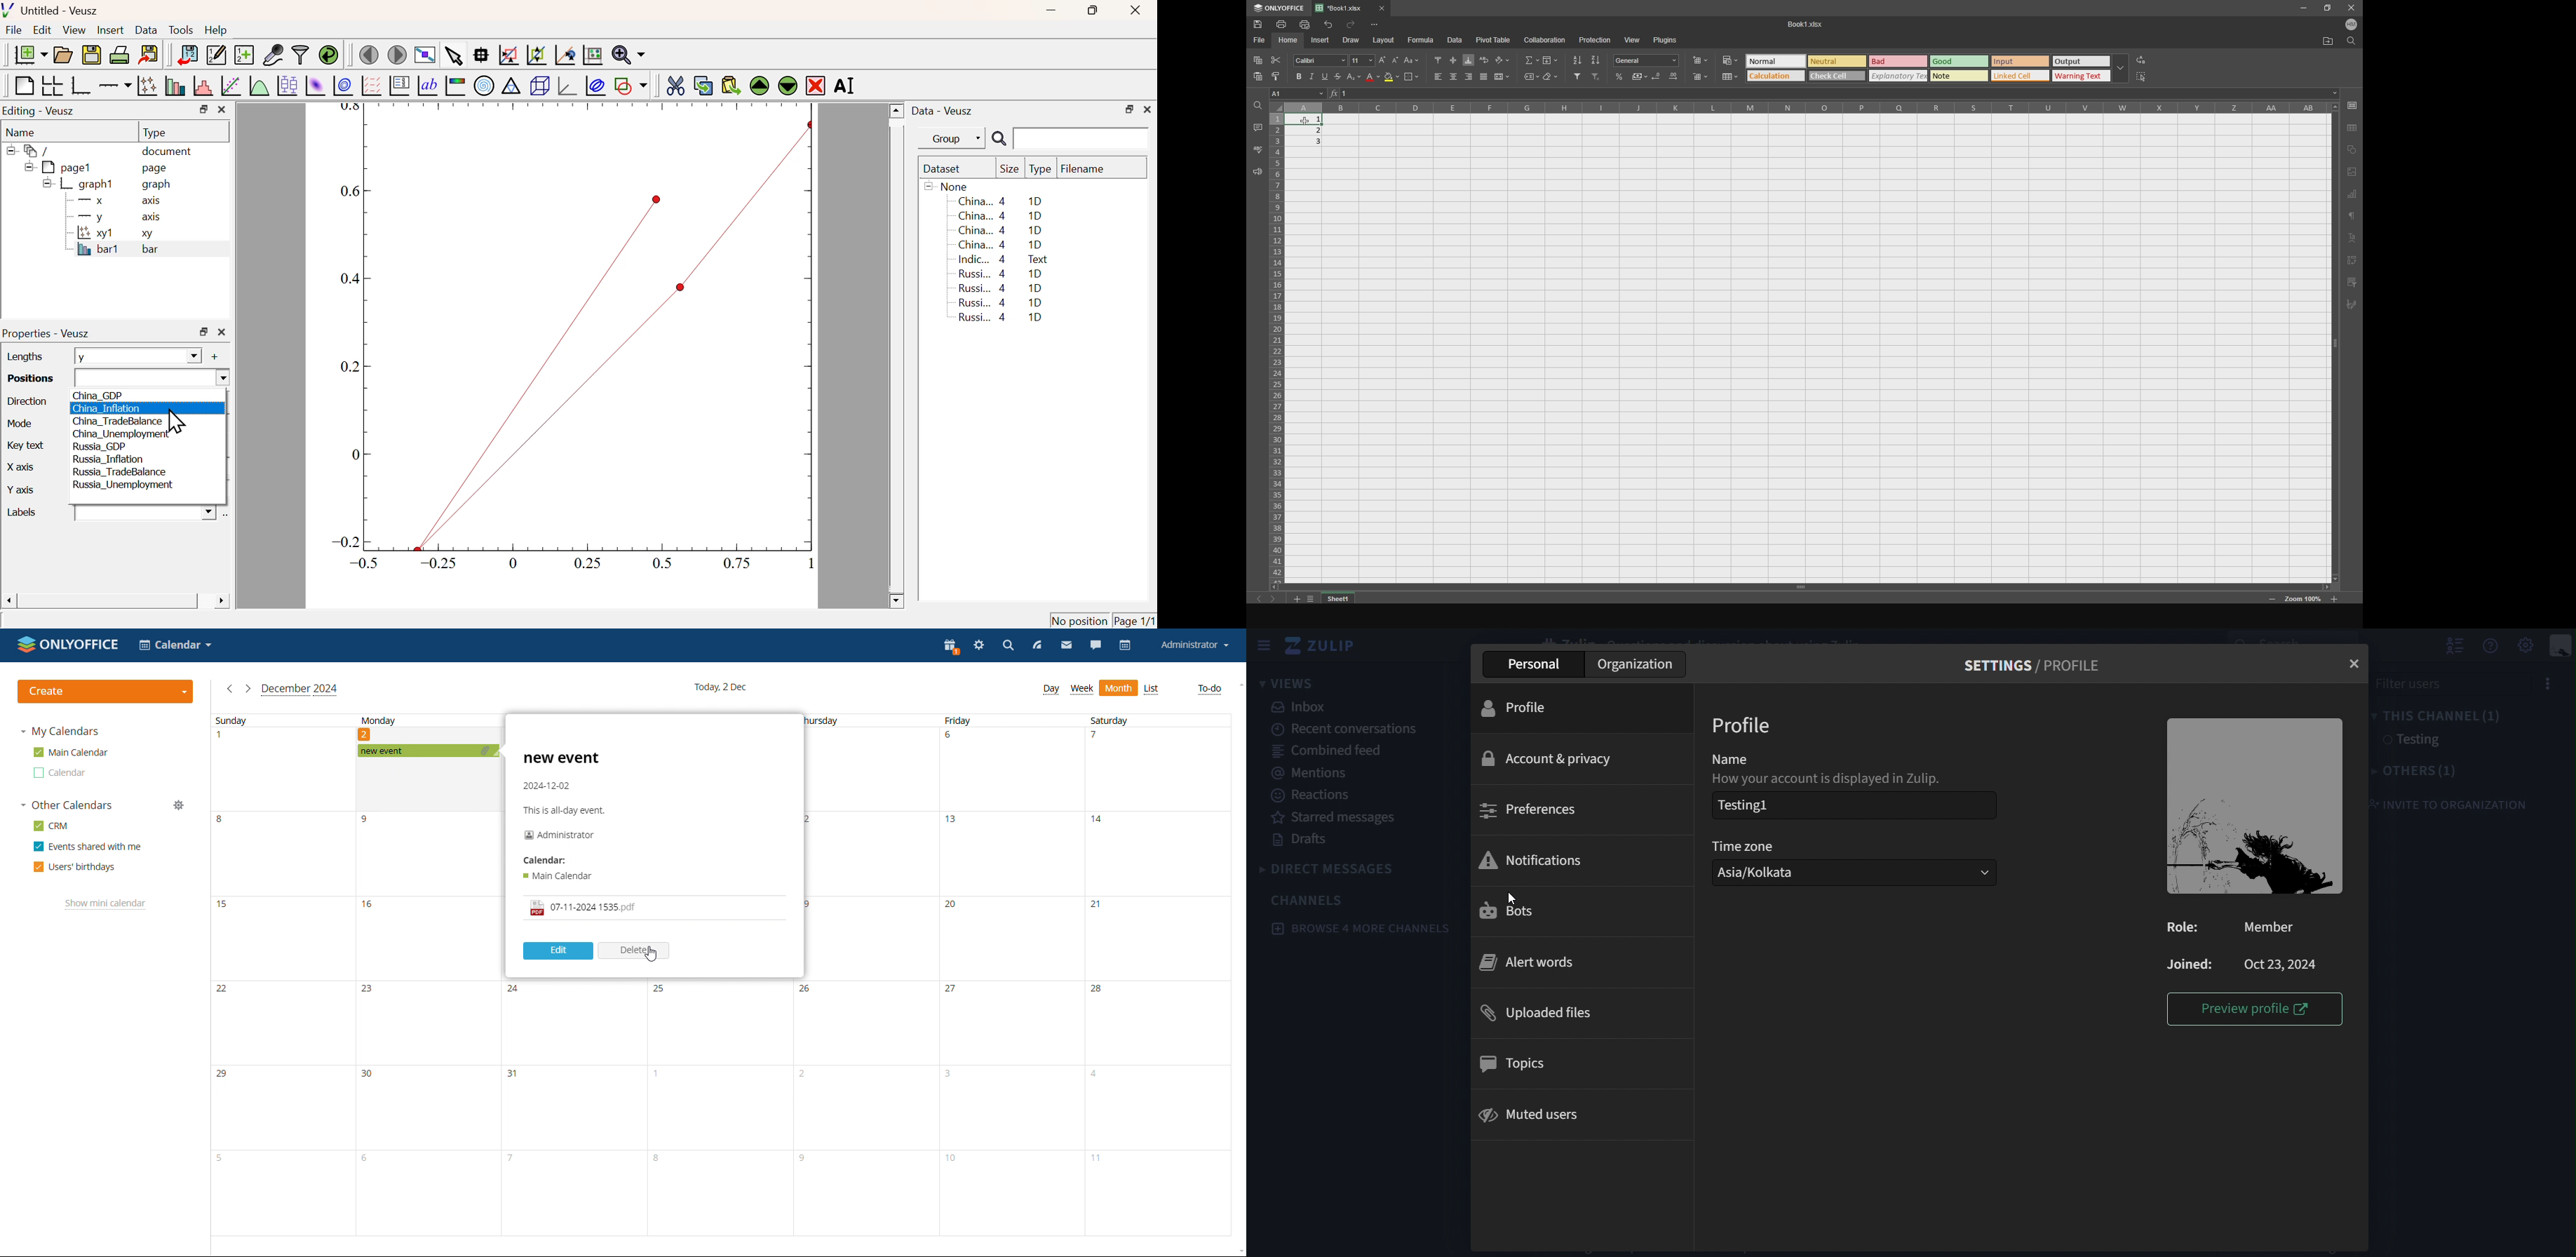 Image resolution: width=2576 pixels, height=1260 pixels. I want to click on Plot 2D set as contours, so click(343, 86).